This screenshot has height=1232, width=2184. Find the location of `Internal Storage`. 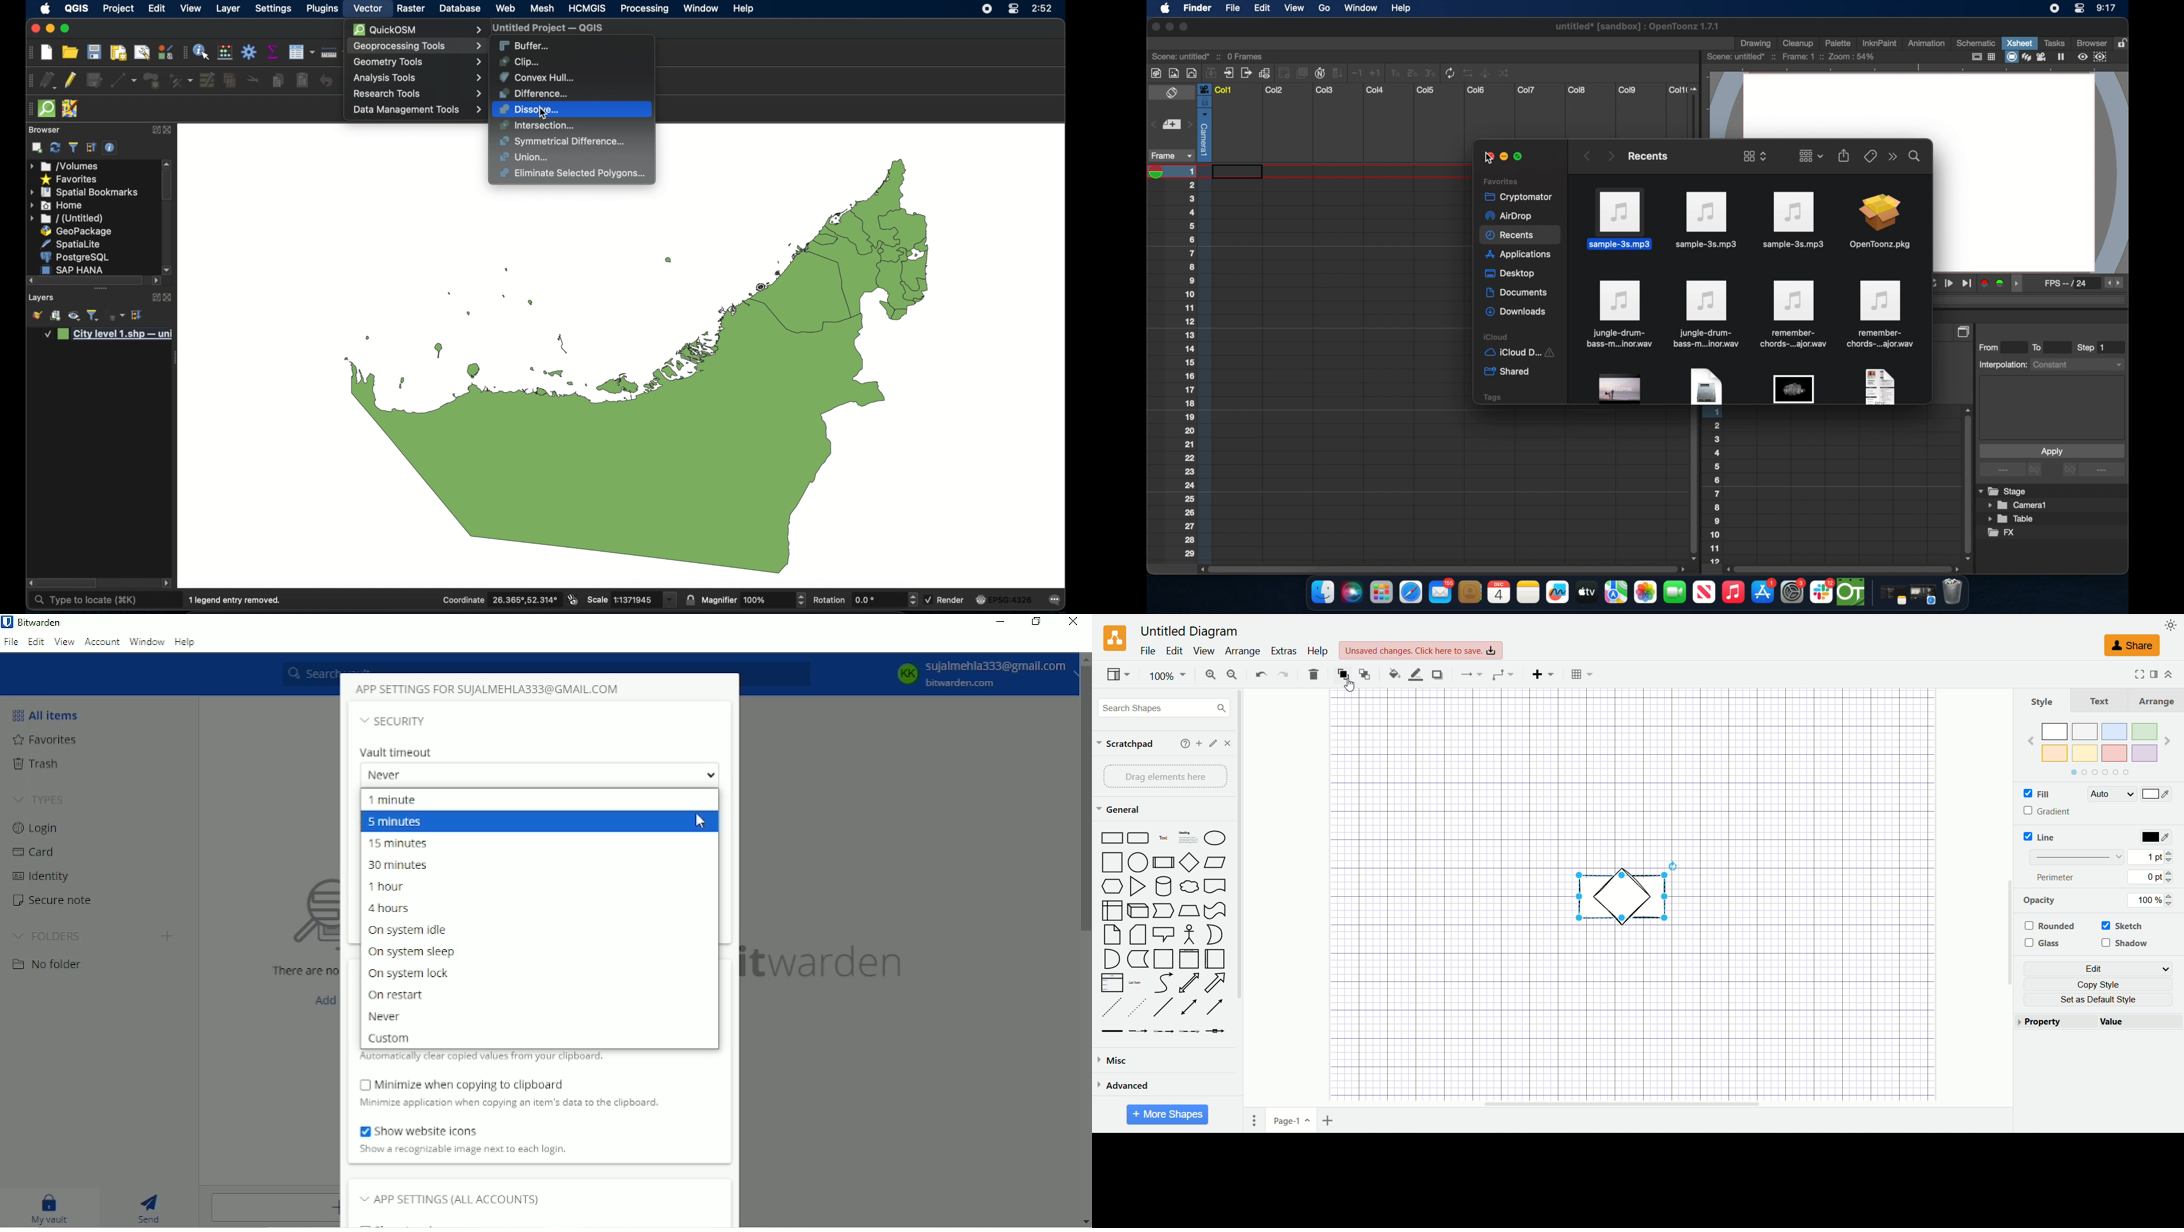

Internal Storage is located at coordinates (1110, 911).